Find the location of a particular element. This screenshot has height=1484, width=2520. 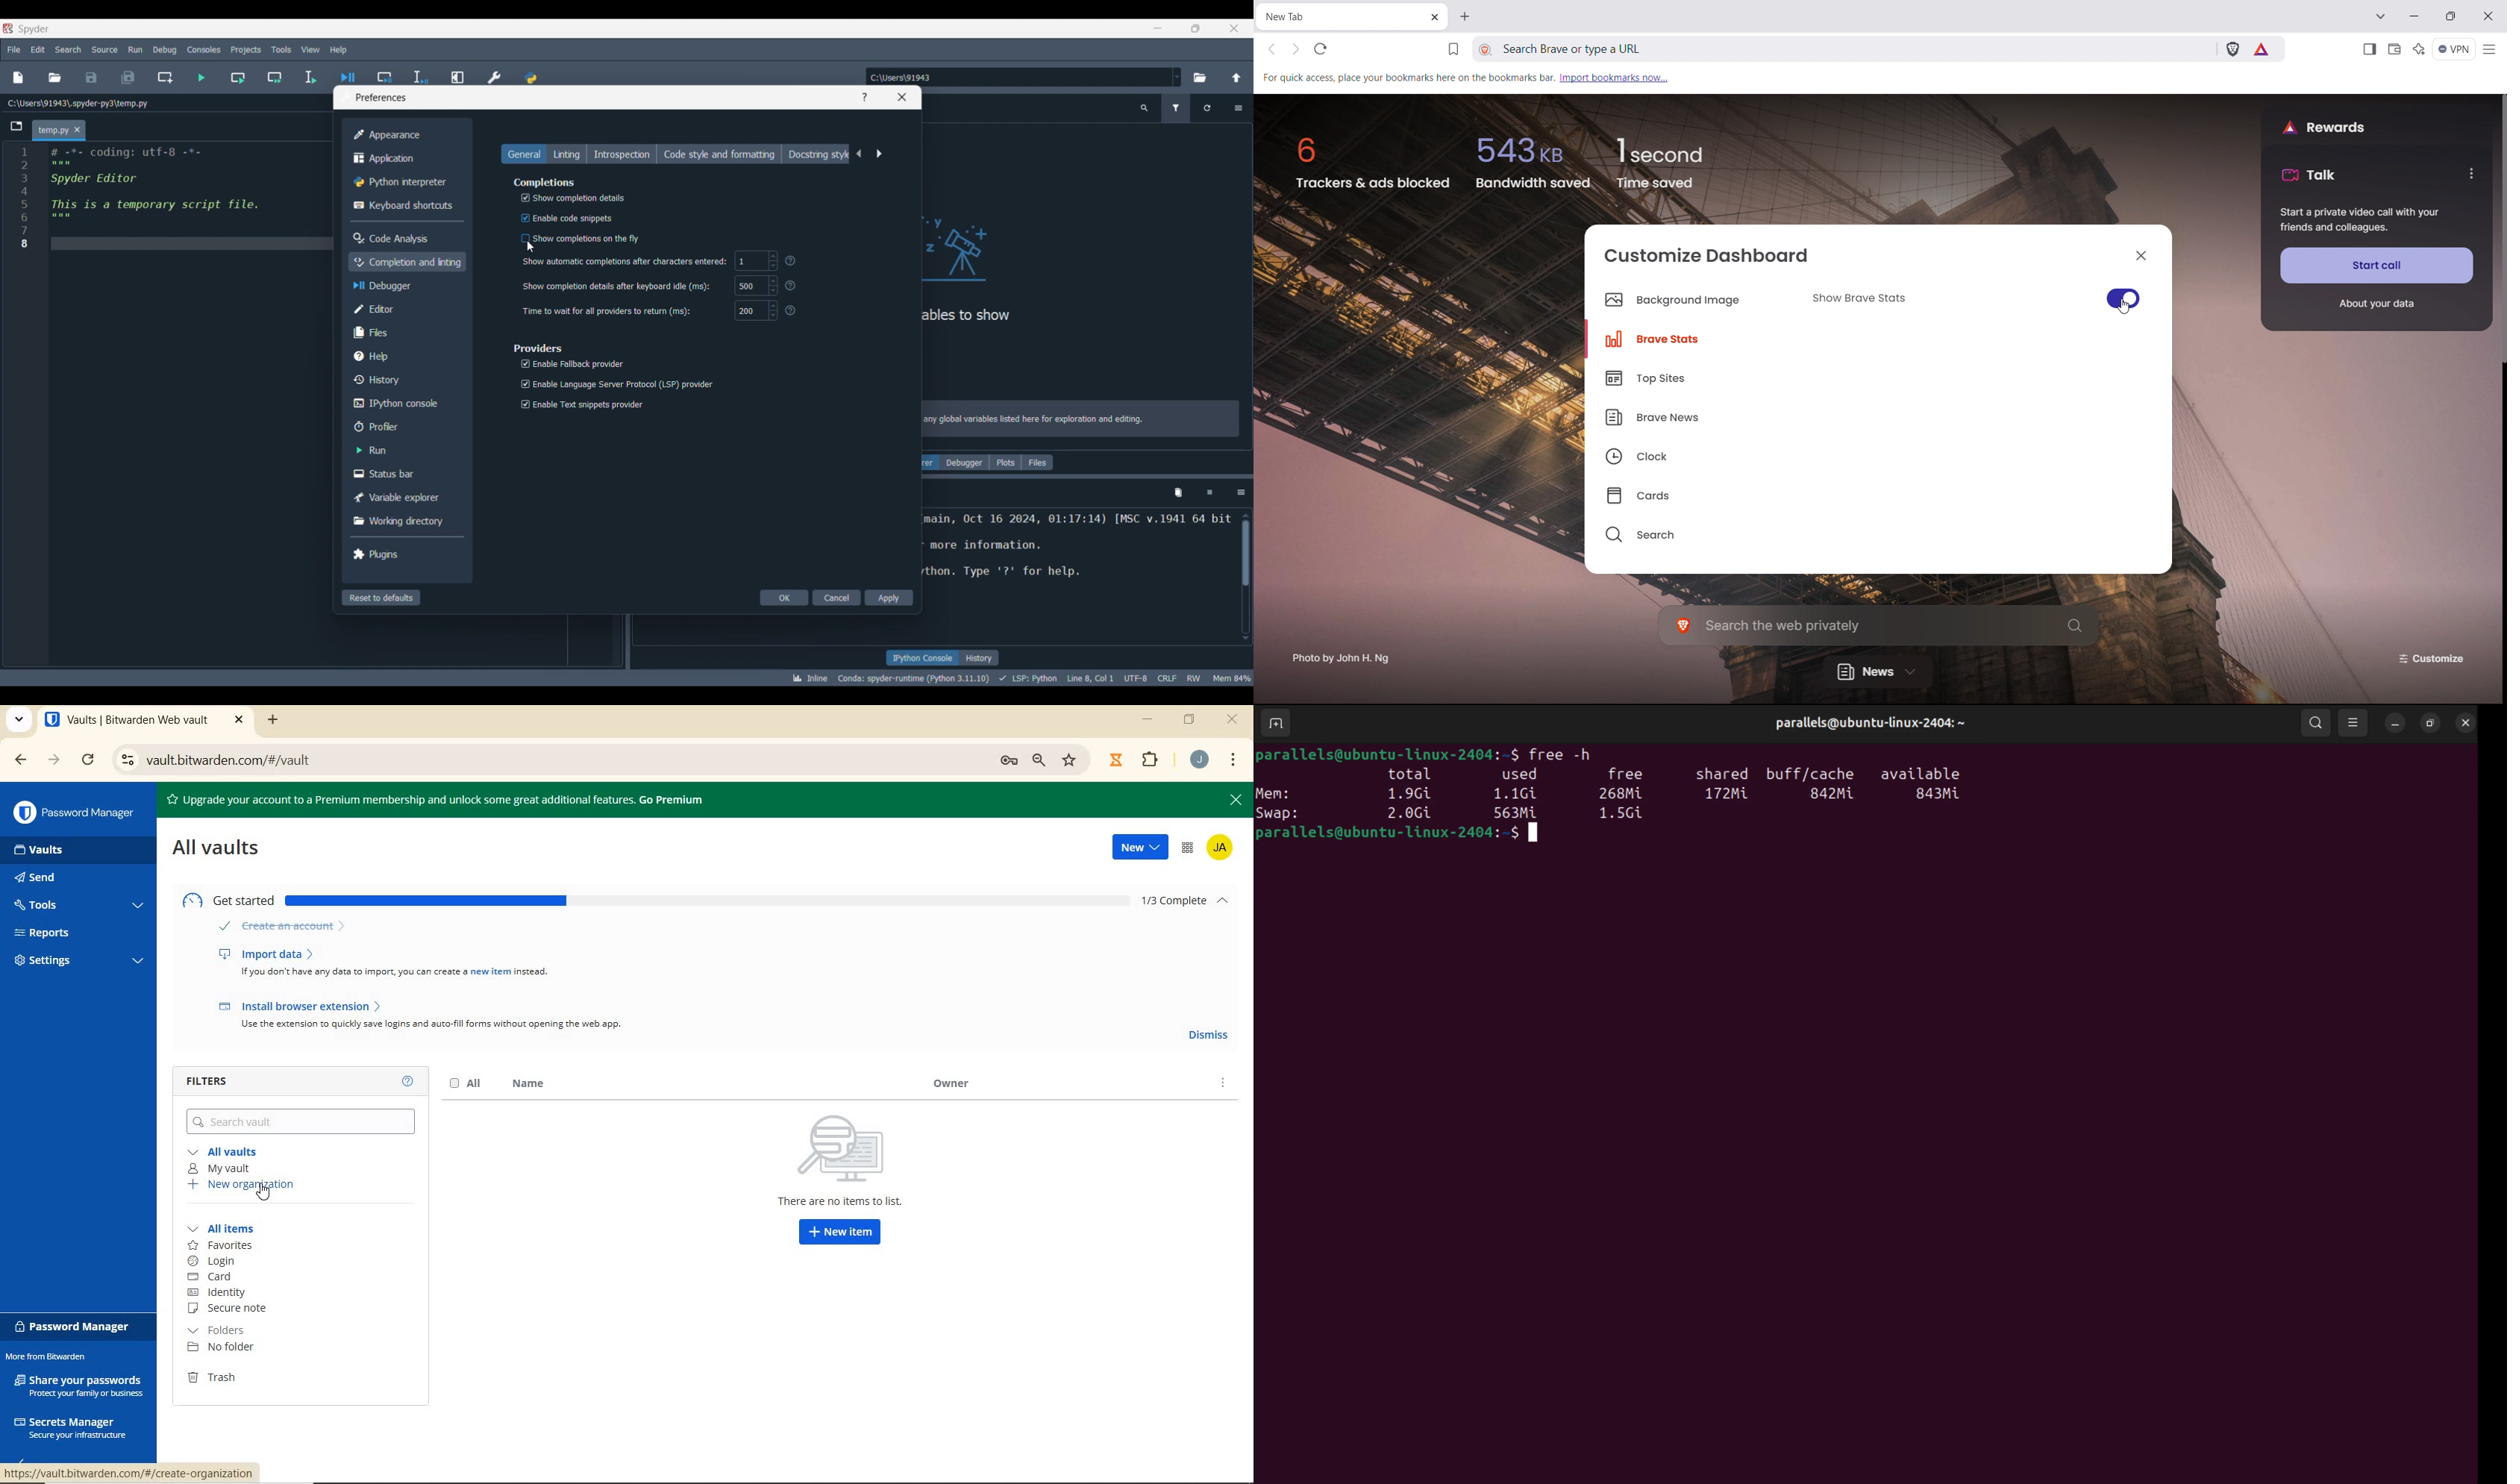

History is located at coordinates (405, 379).